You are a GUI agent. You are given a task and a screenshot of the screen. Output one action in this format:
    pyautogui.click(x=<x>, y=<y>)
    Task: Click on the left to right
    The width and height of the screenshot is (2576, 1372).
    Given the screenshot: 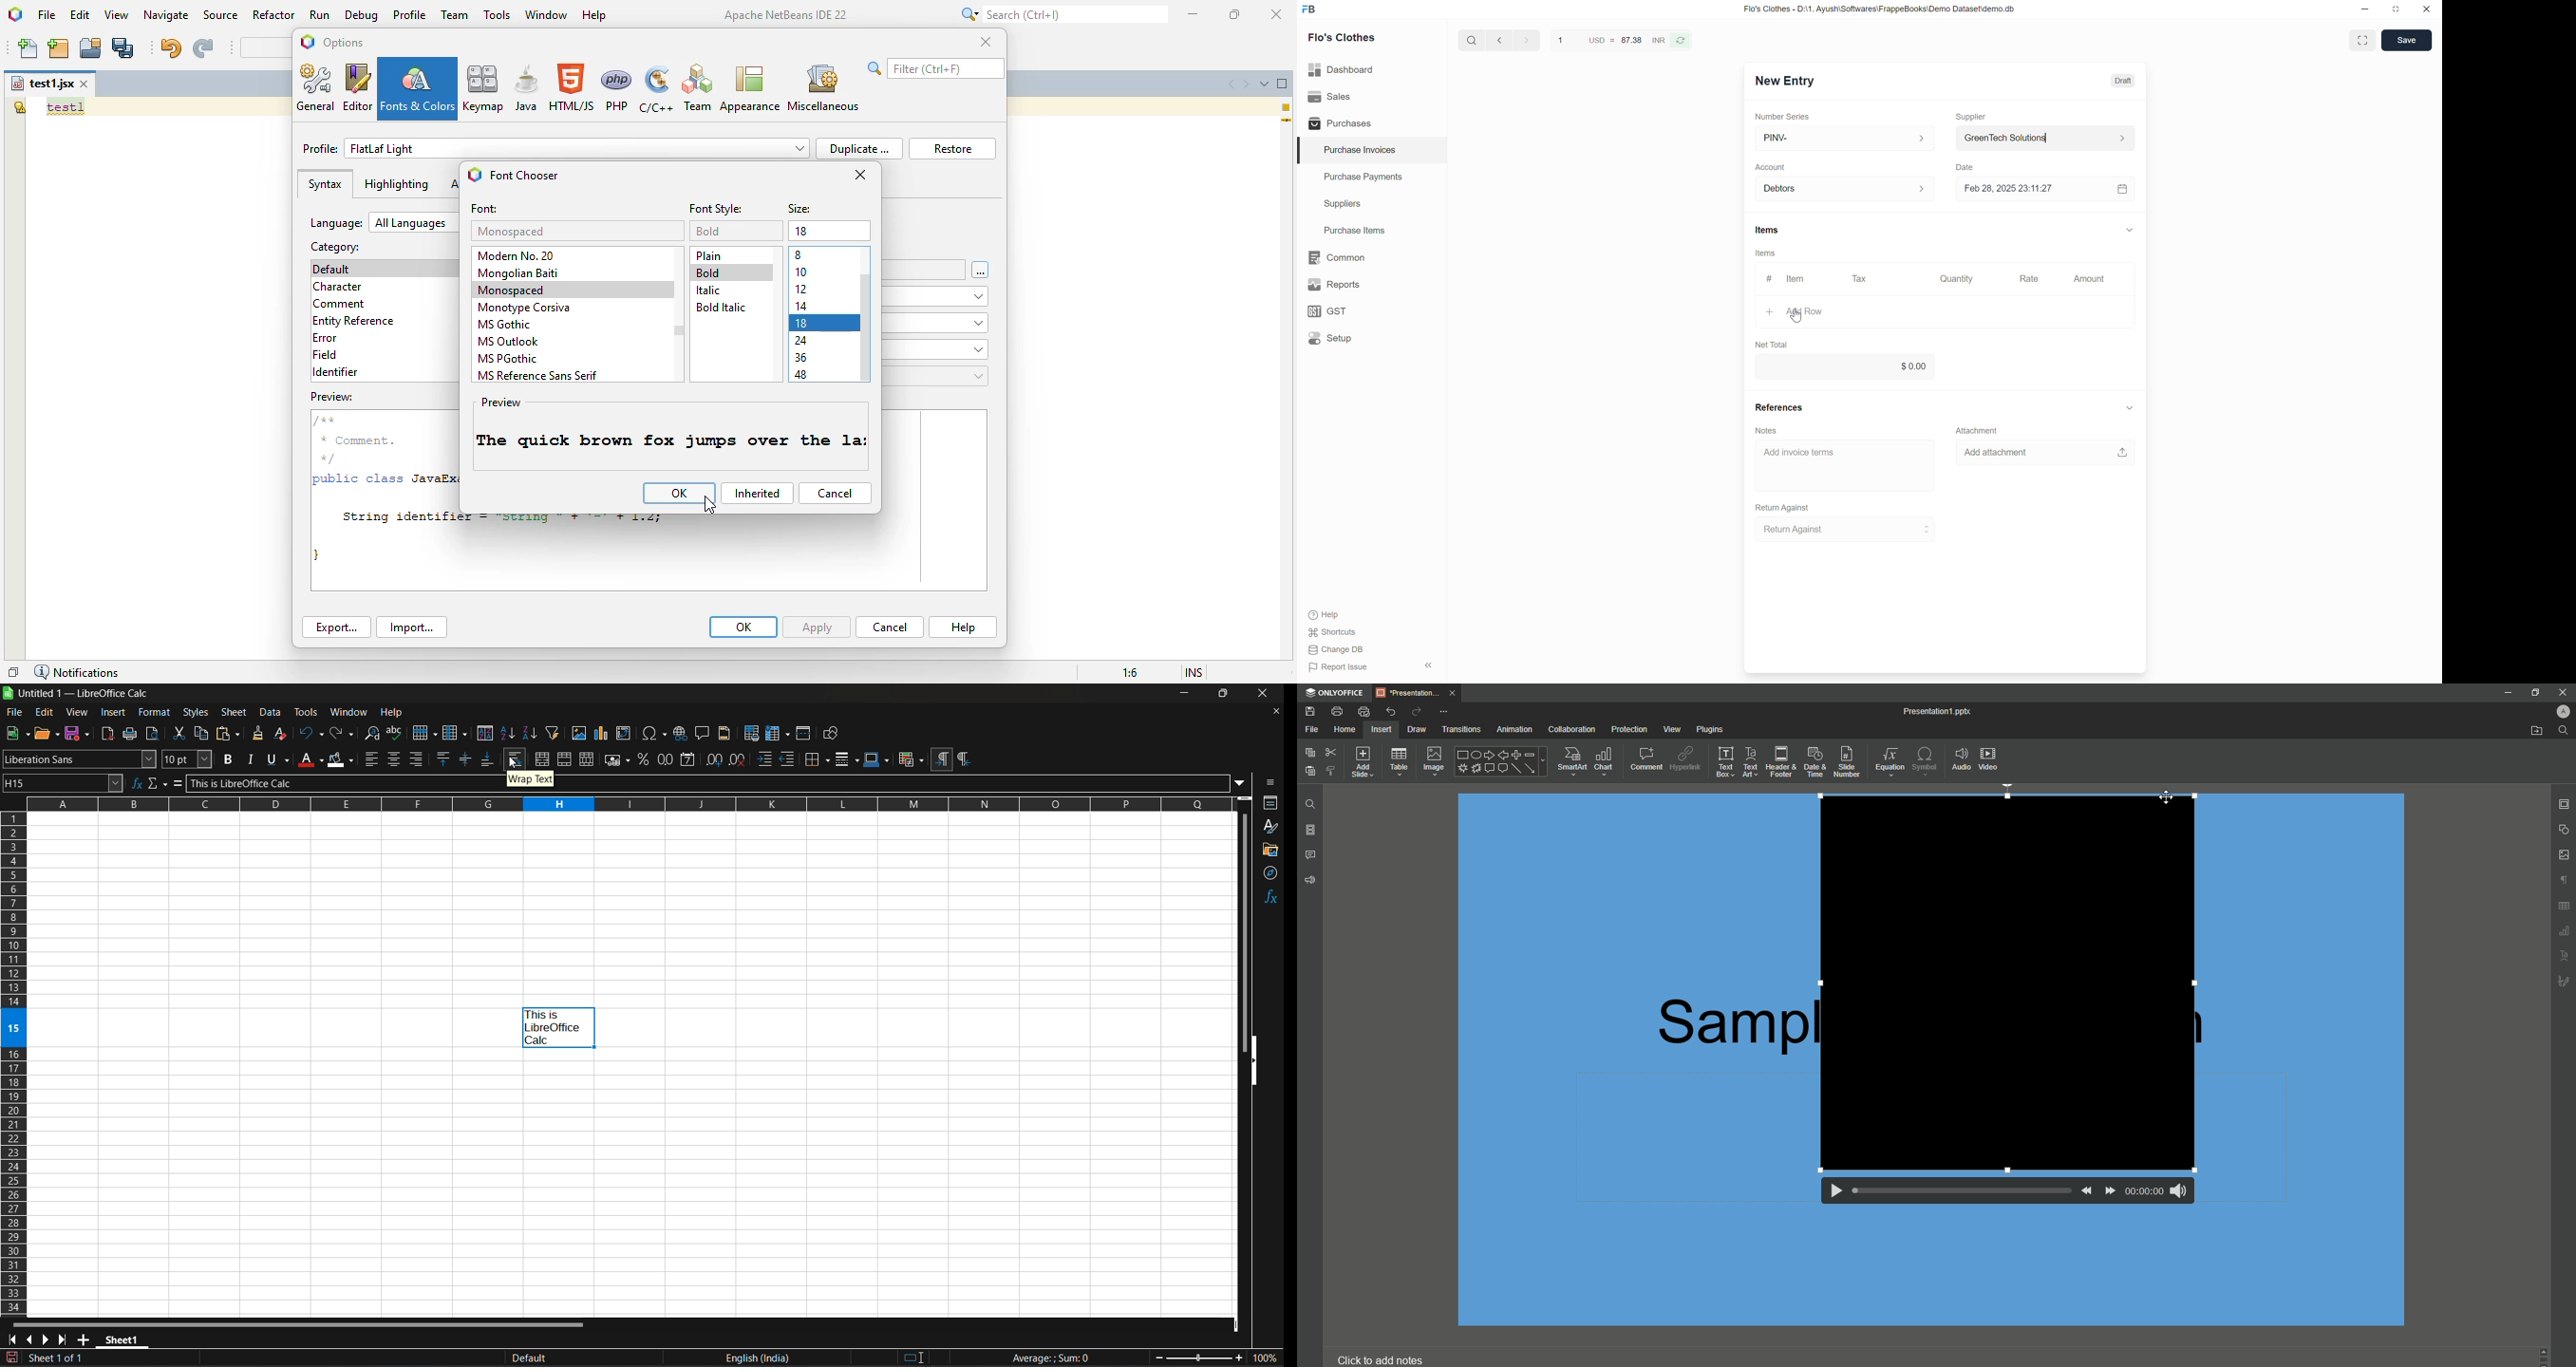 What is the action you would take?
    pyautogui.click(x=942, y=760)
    